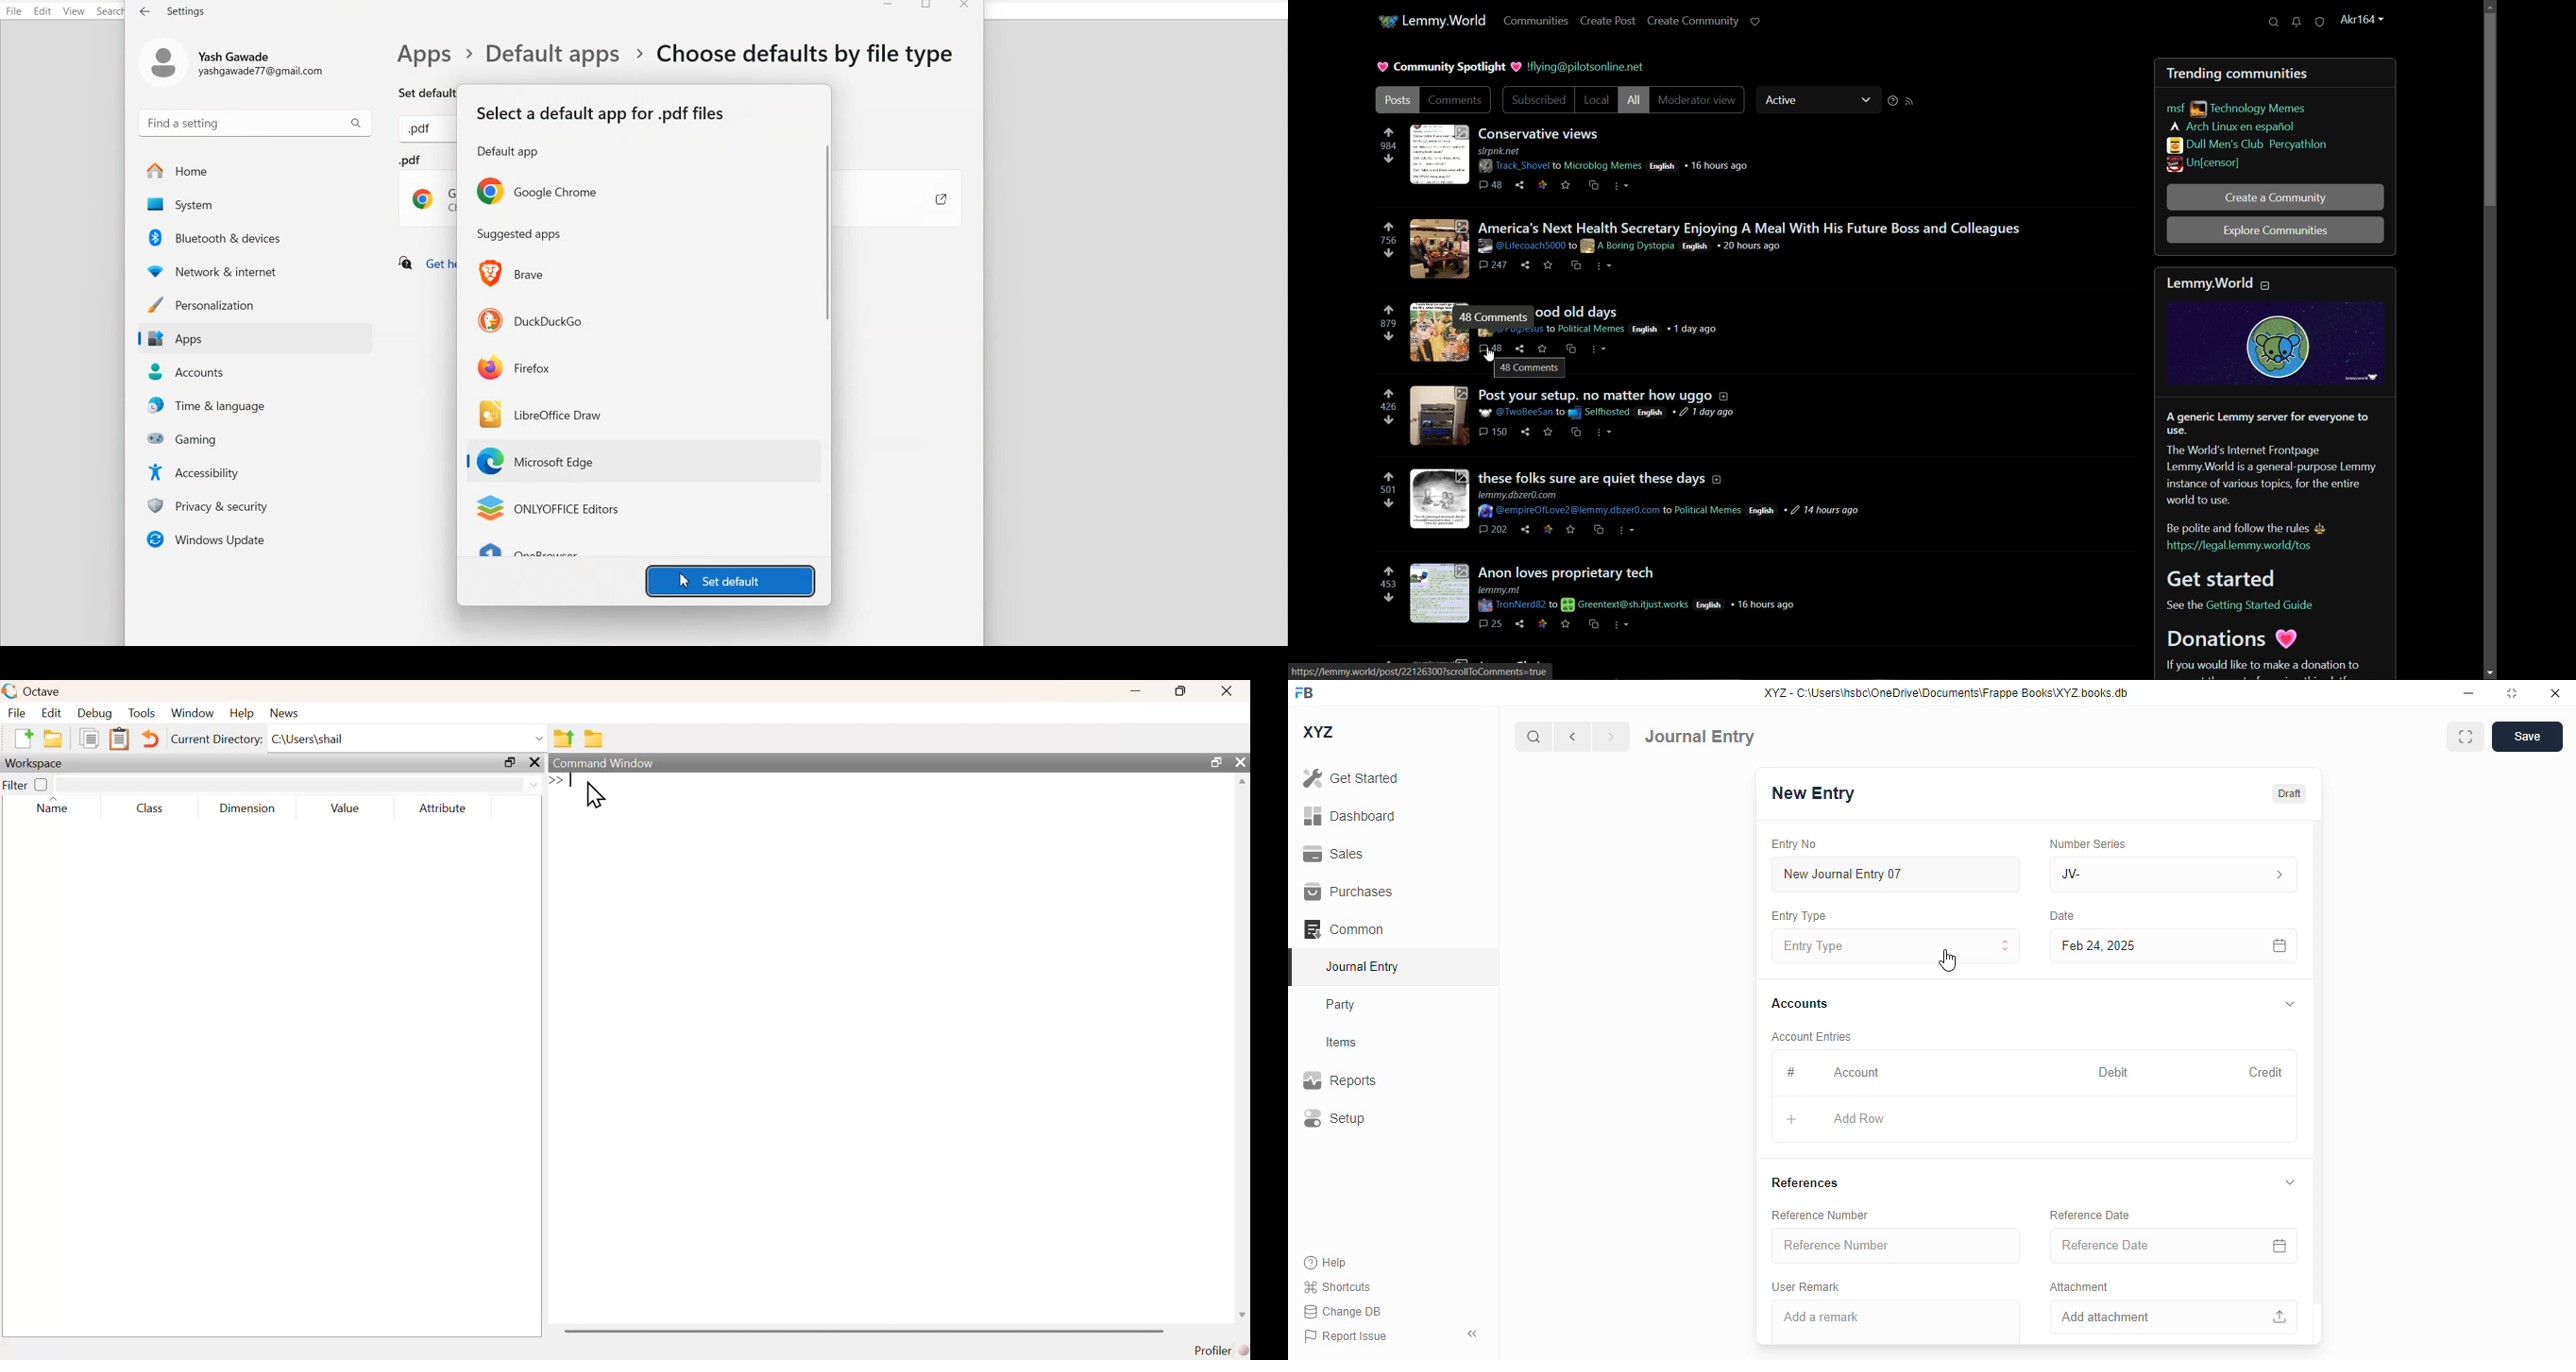 The image size is (2576, 1372). Describe the element at coordinates (1346, 1335) in the screenshot. I see `report issue` at that location.